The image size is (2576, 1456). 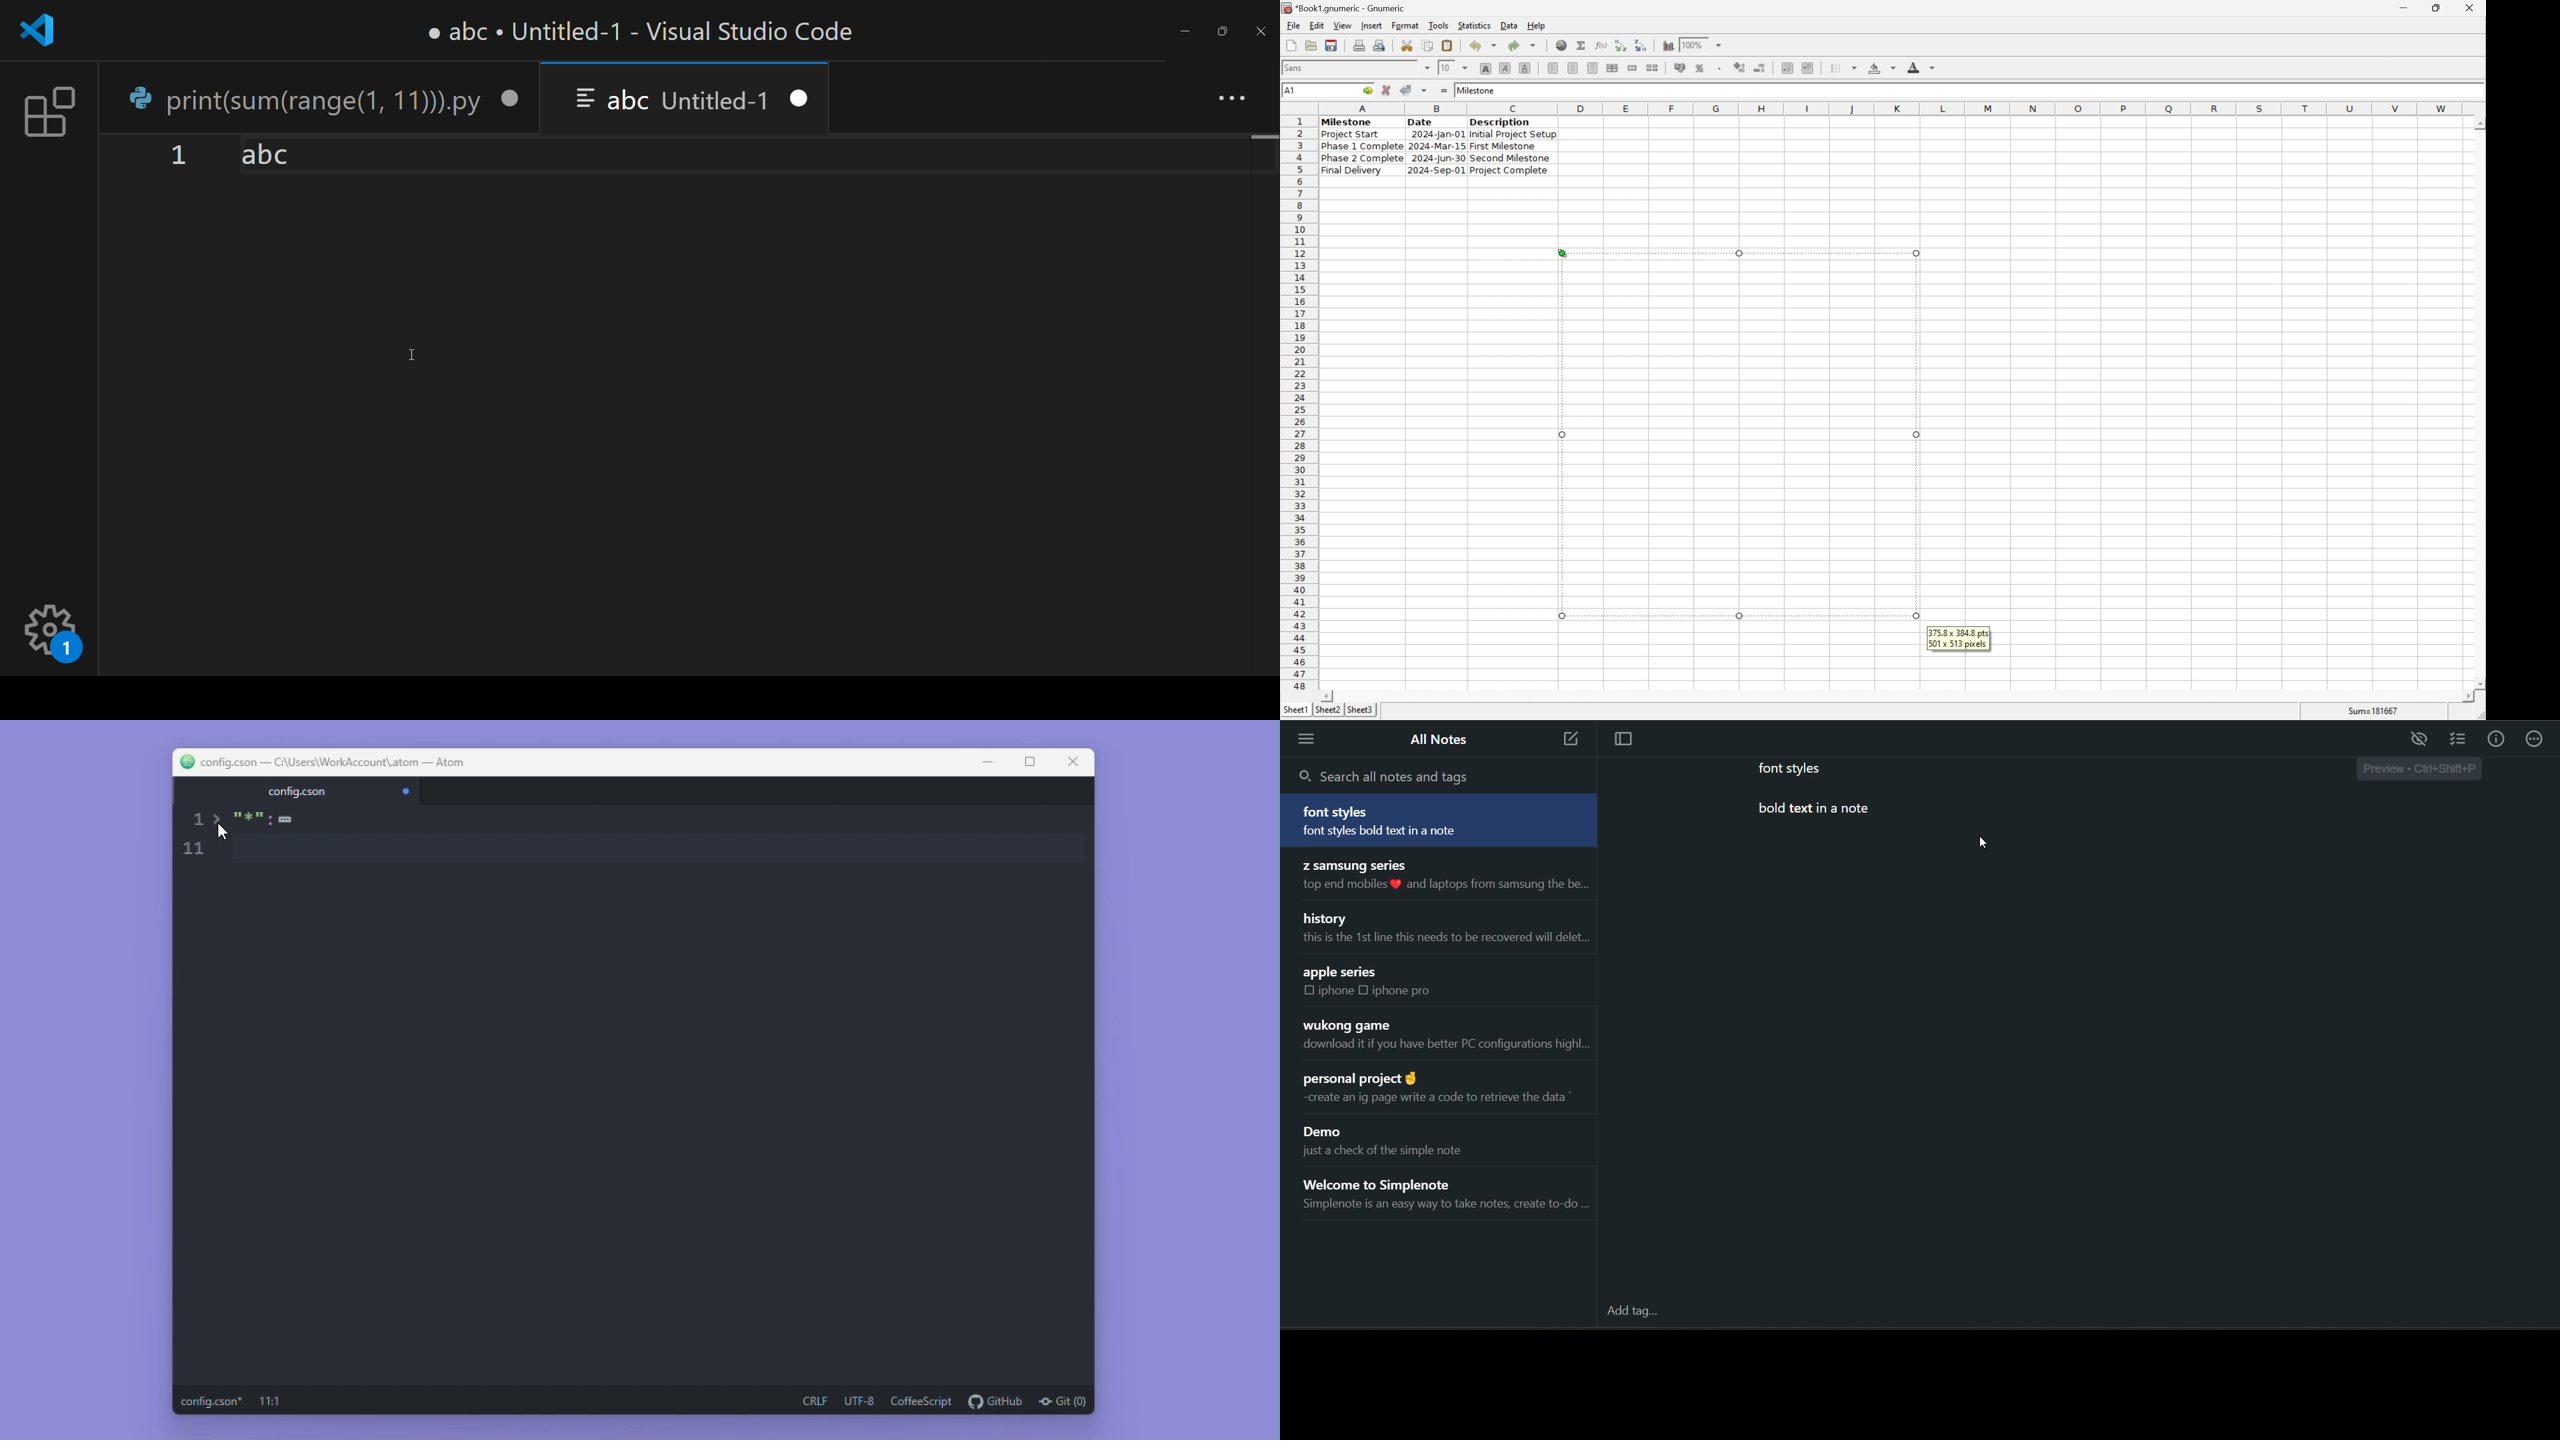 What do you see at coordinates (1799, 769) in the screenshot?
I see `font styles` at bounding box center [1799, 769].